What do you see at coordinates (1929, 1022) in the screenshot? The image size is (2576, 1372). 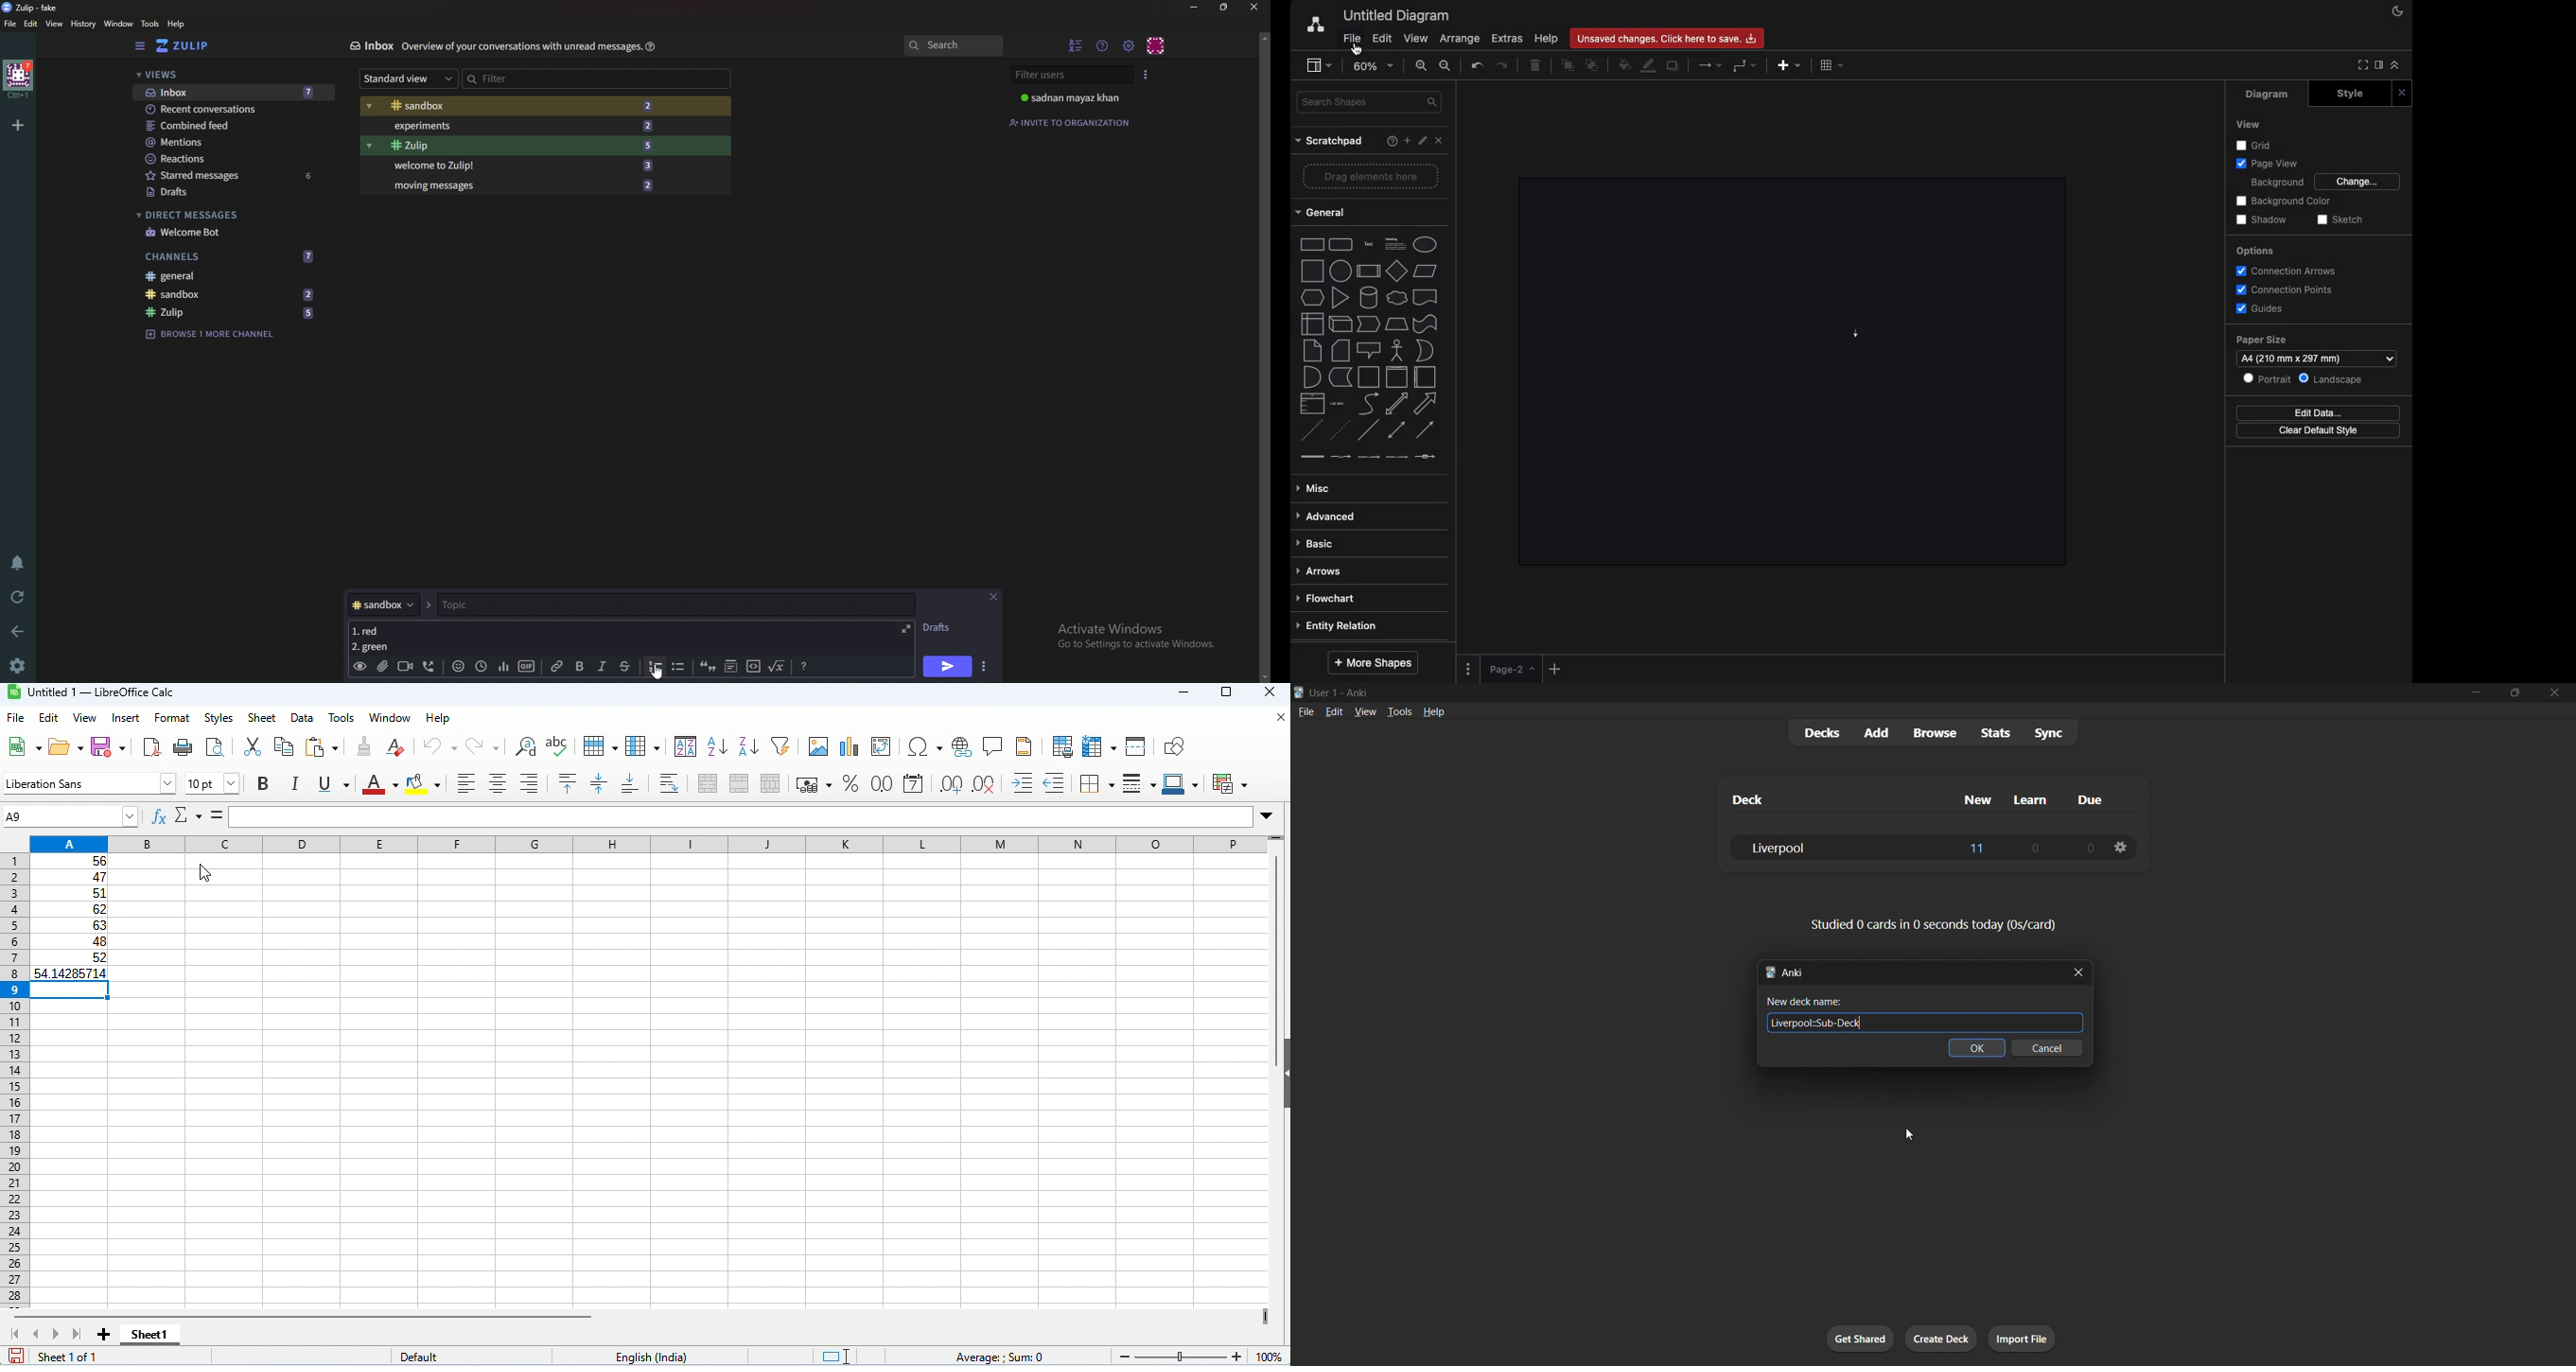 I see `Liverpool Sub-Deck` at bounding box center [1929, 1022].